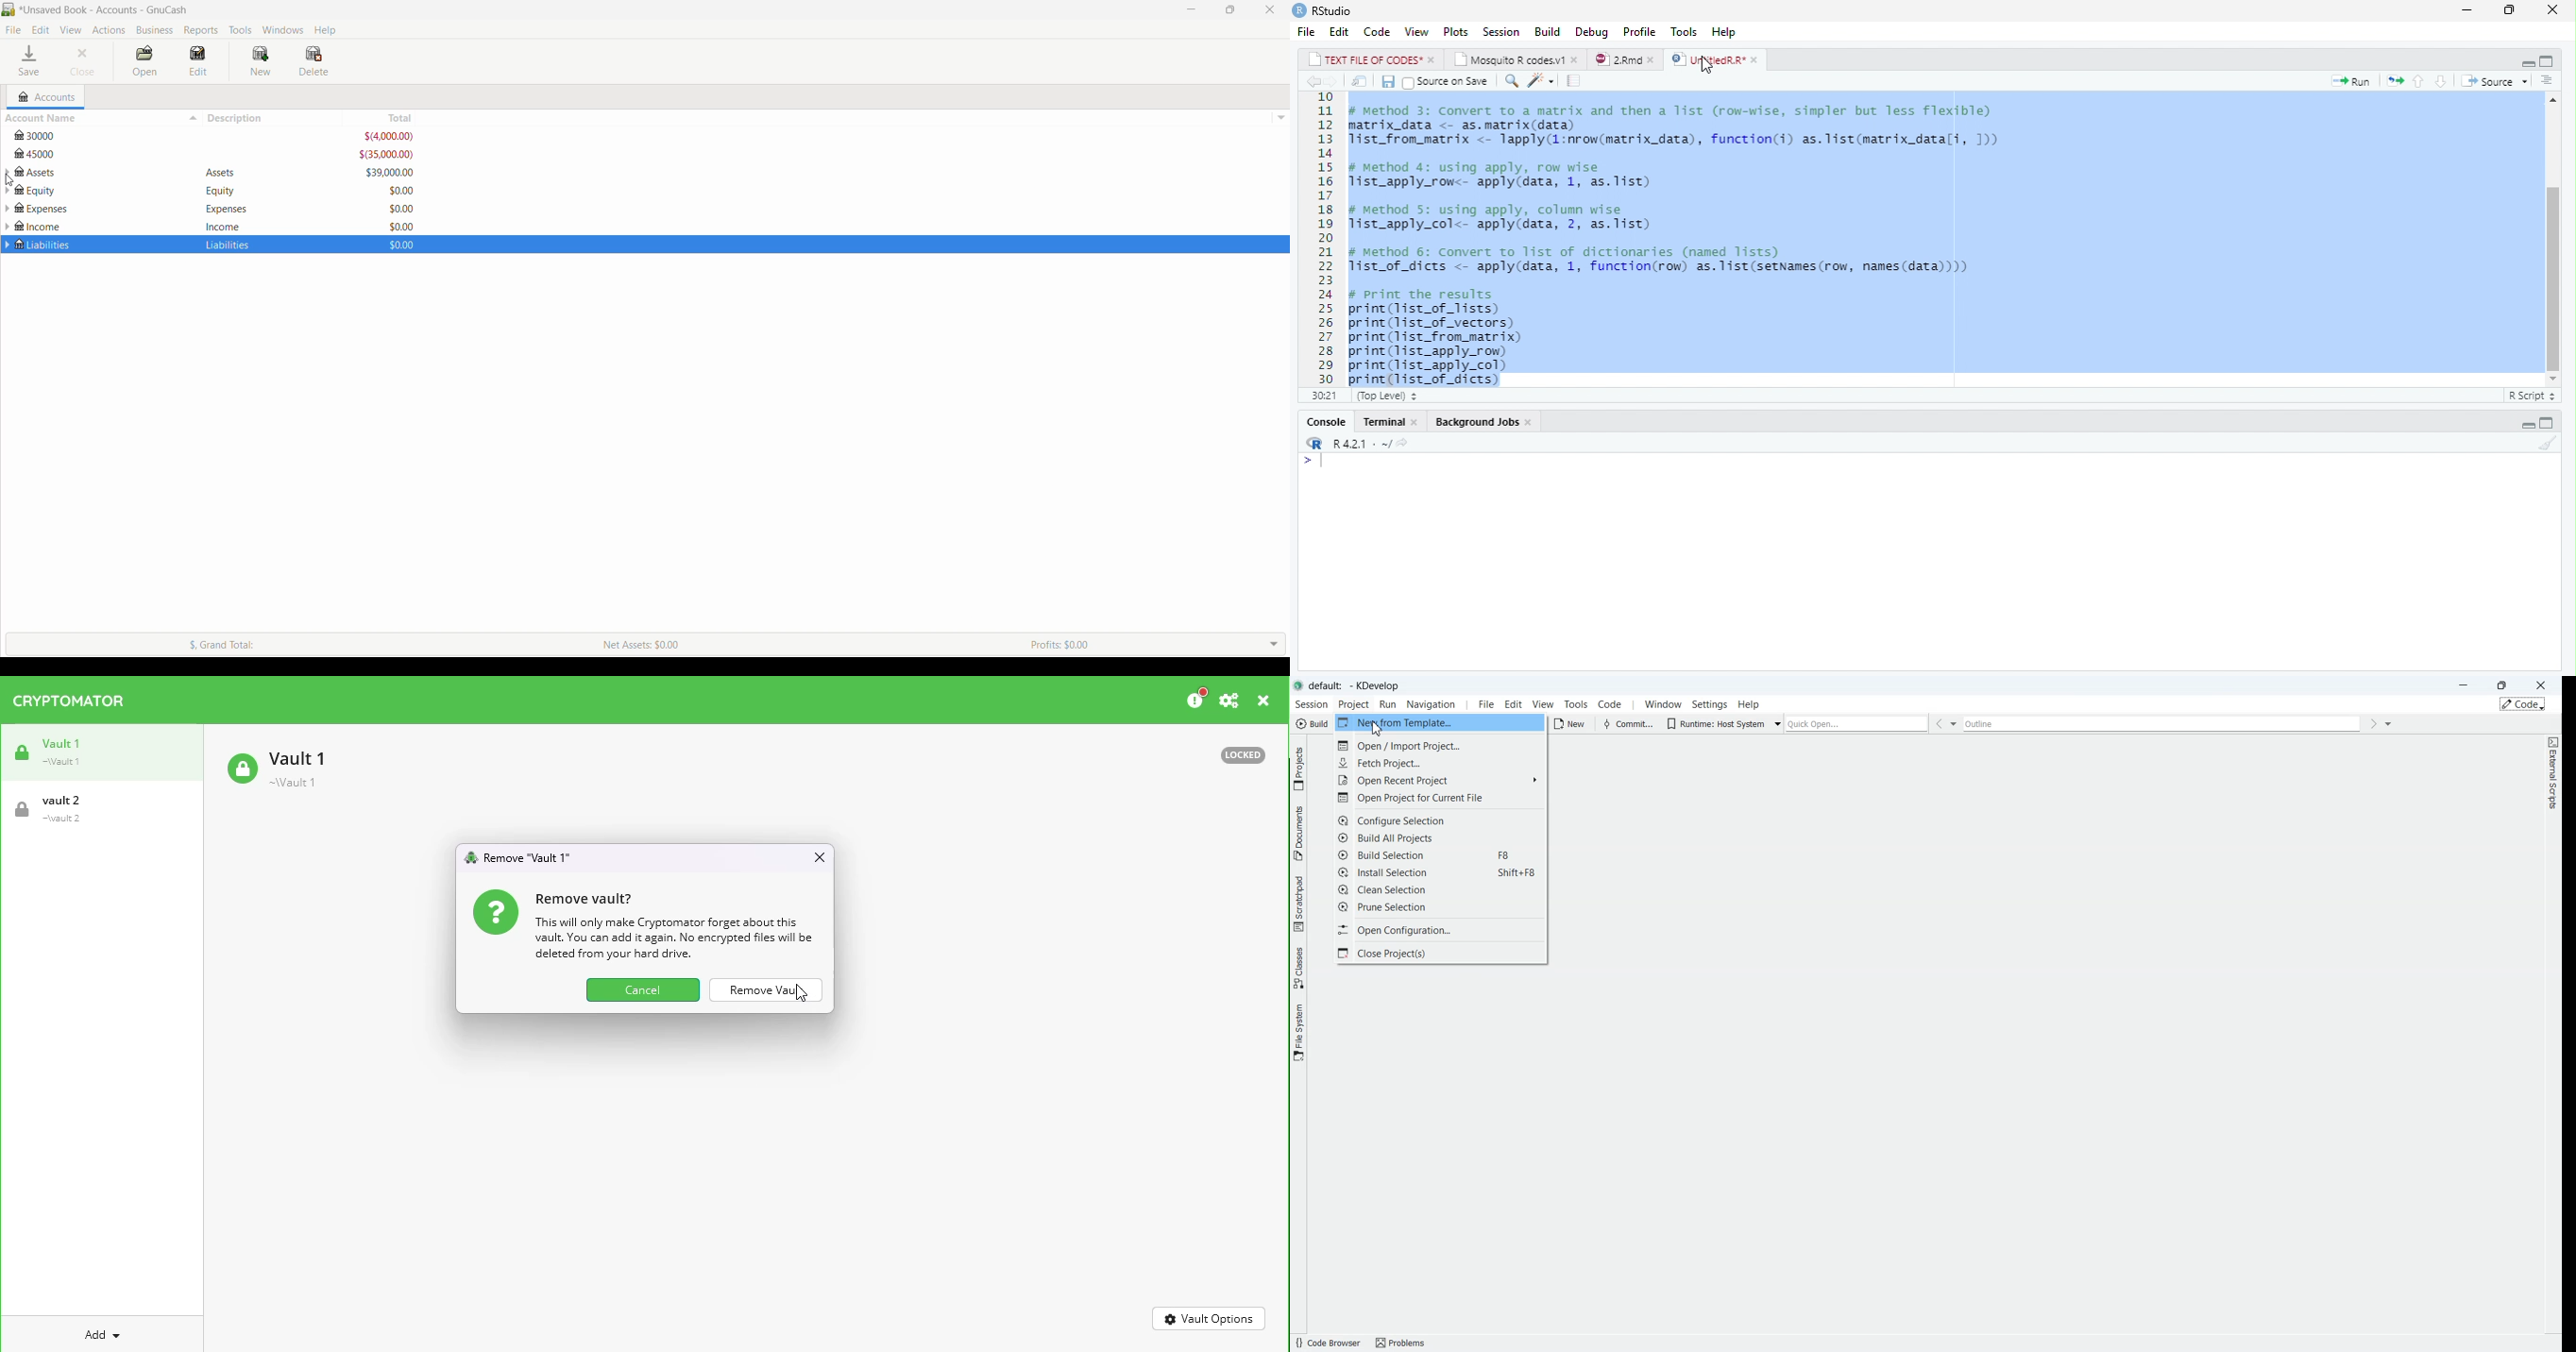 The image size is (2576, 1372). I want to click on Total, so click(808, 117).